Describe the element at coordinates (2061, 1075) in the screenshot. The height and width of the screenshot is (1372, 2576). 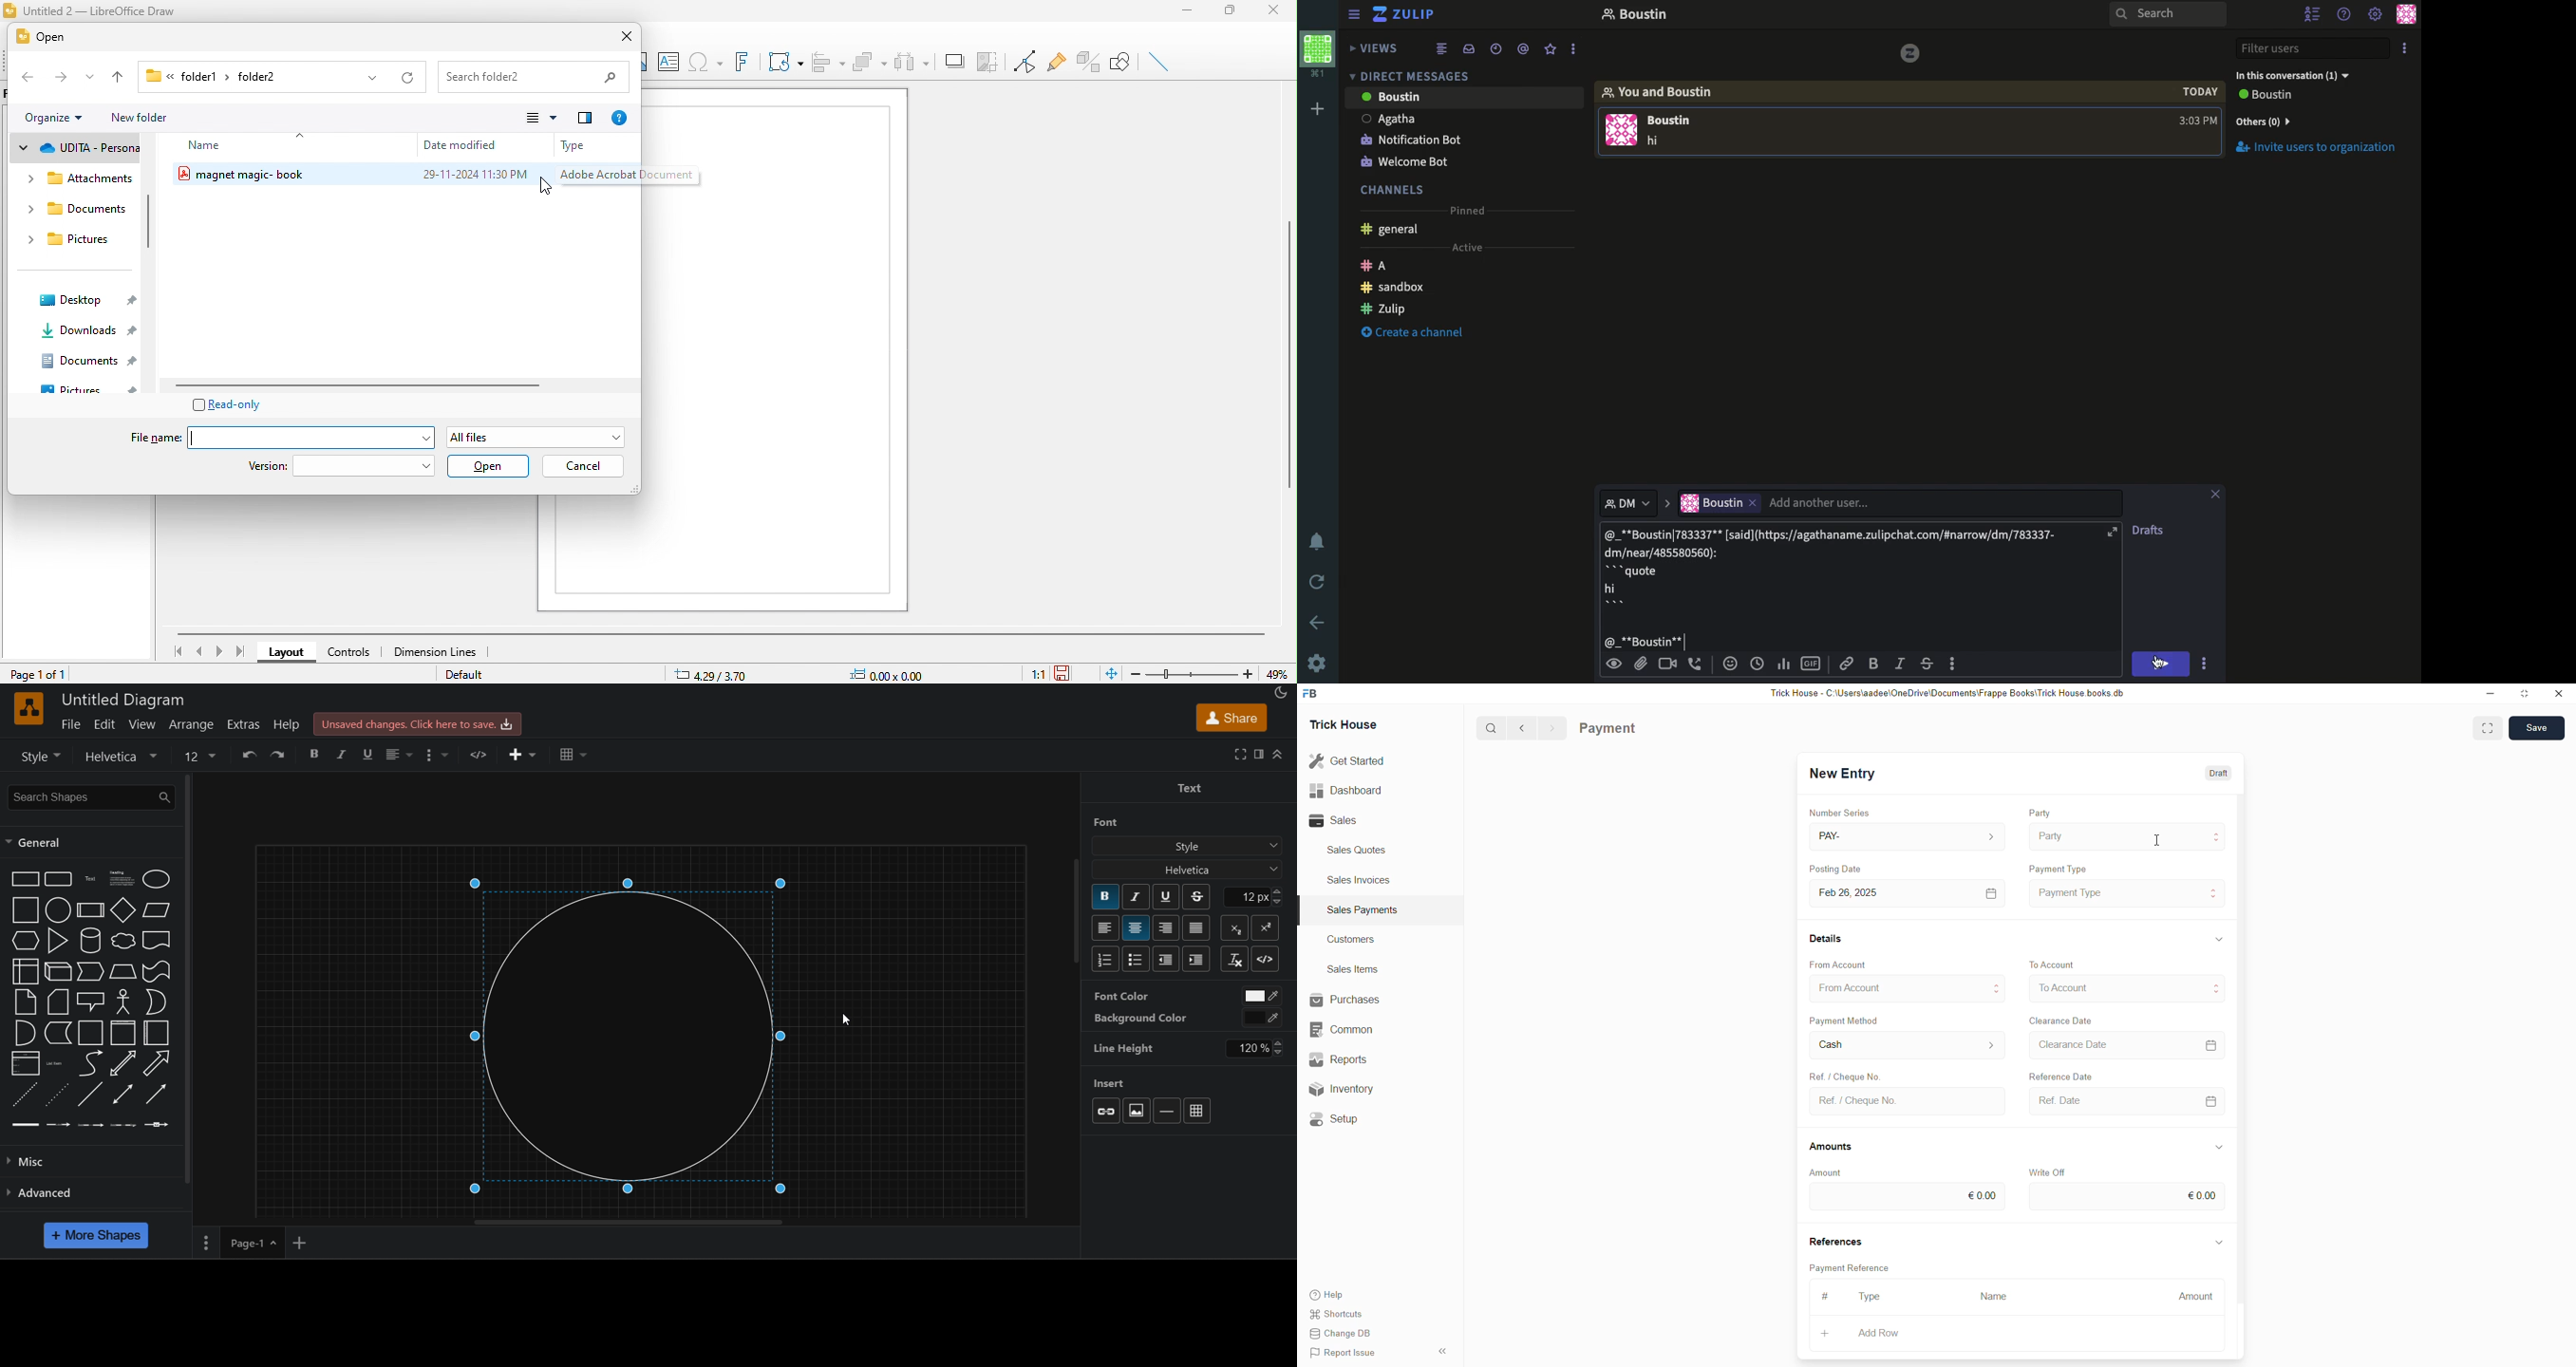
I see `Reference Date` at that location.